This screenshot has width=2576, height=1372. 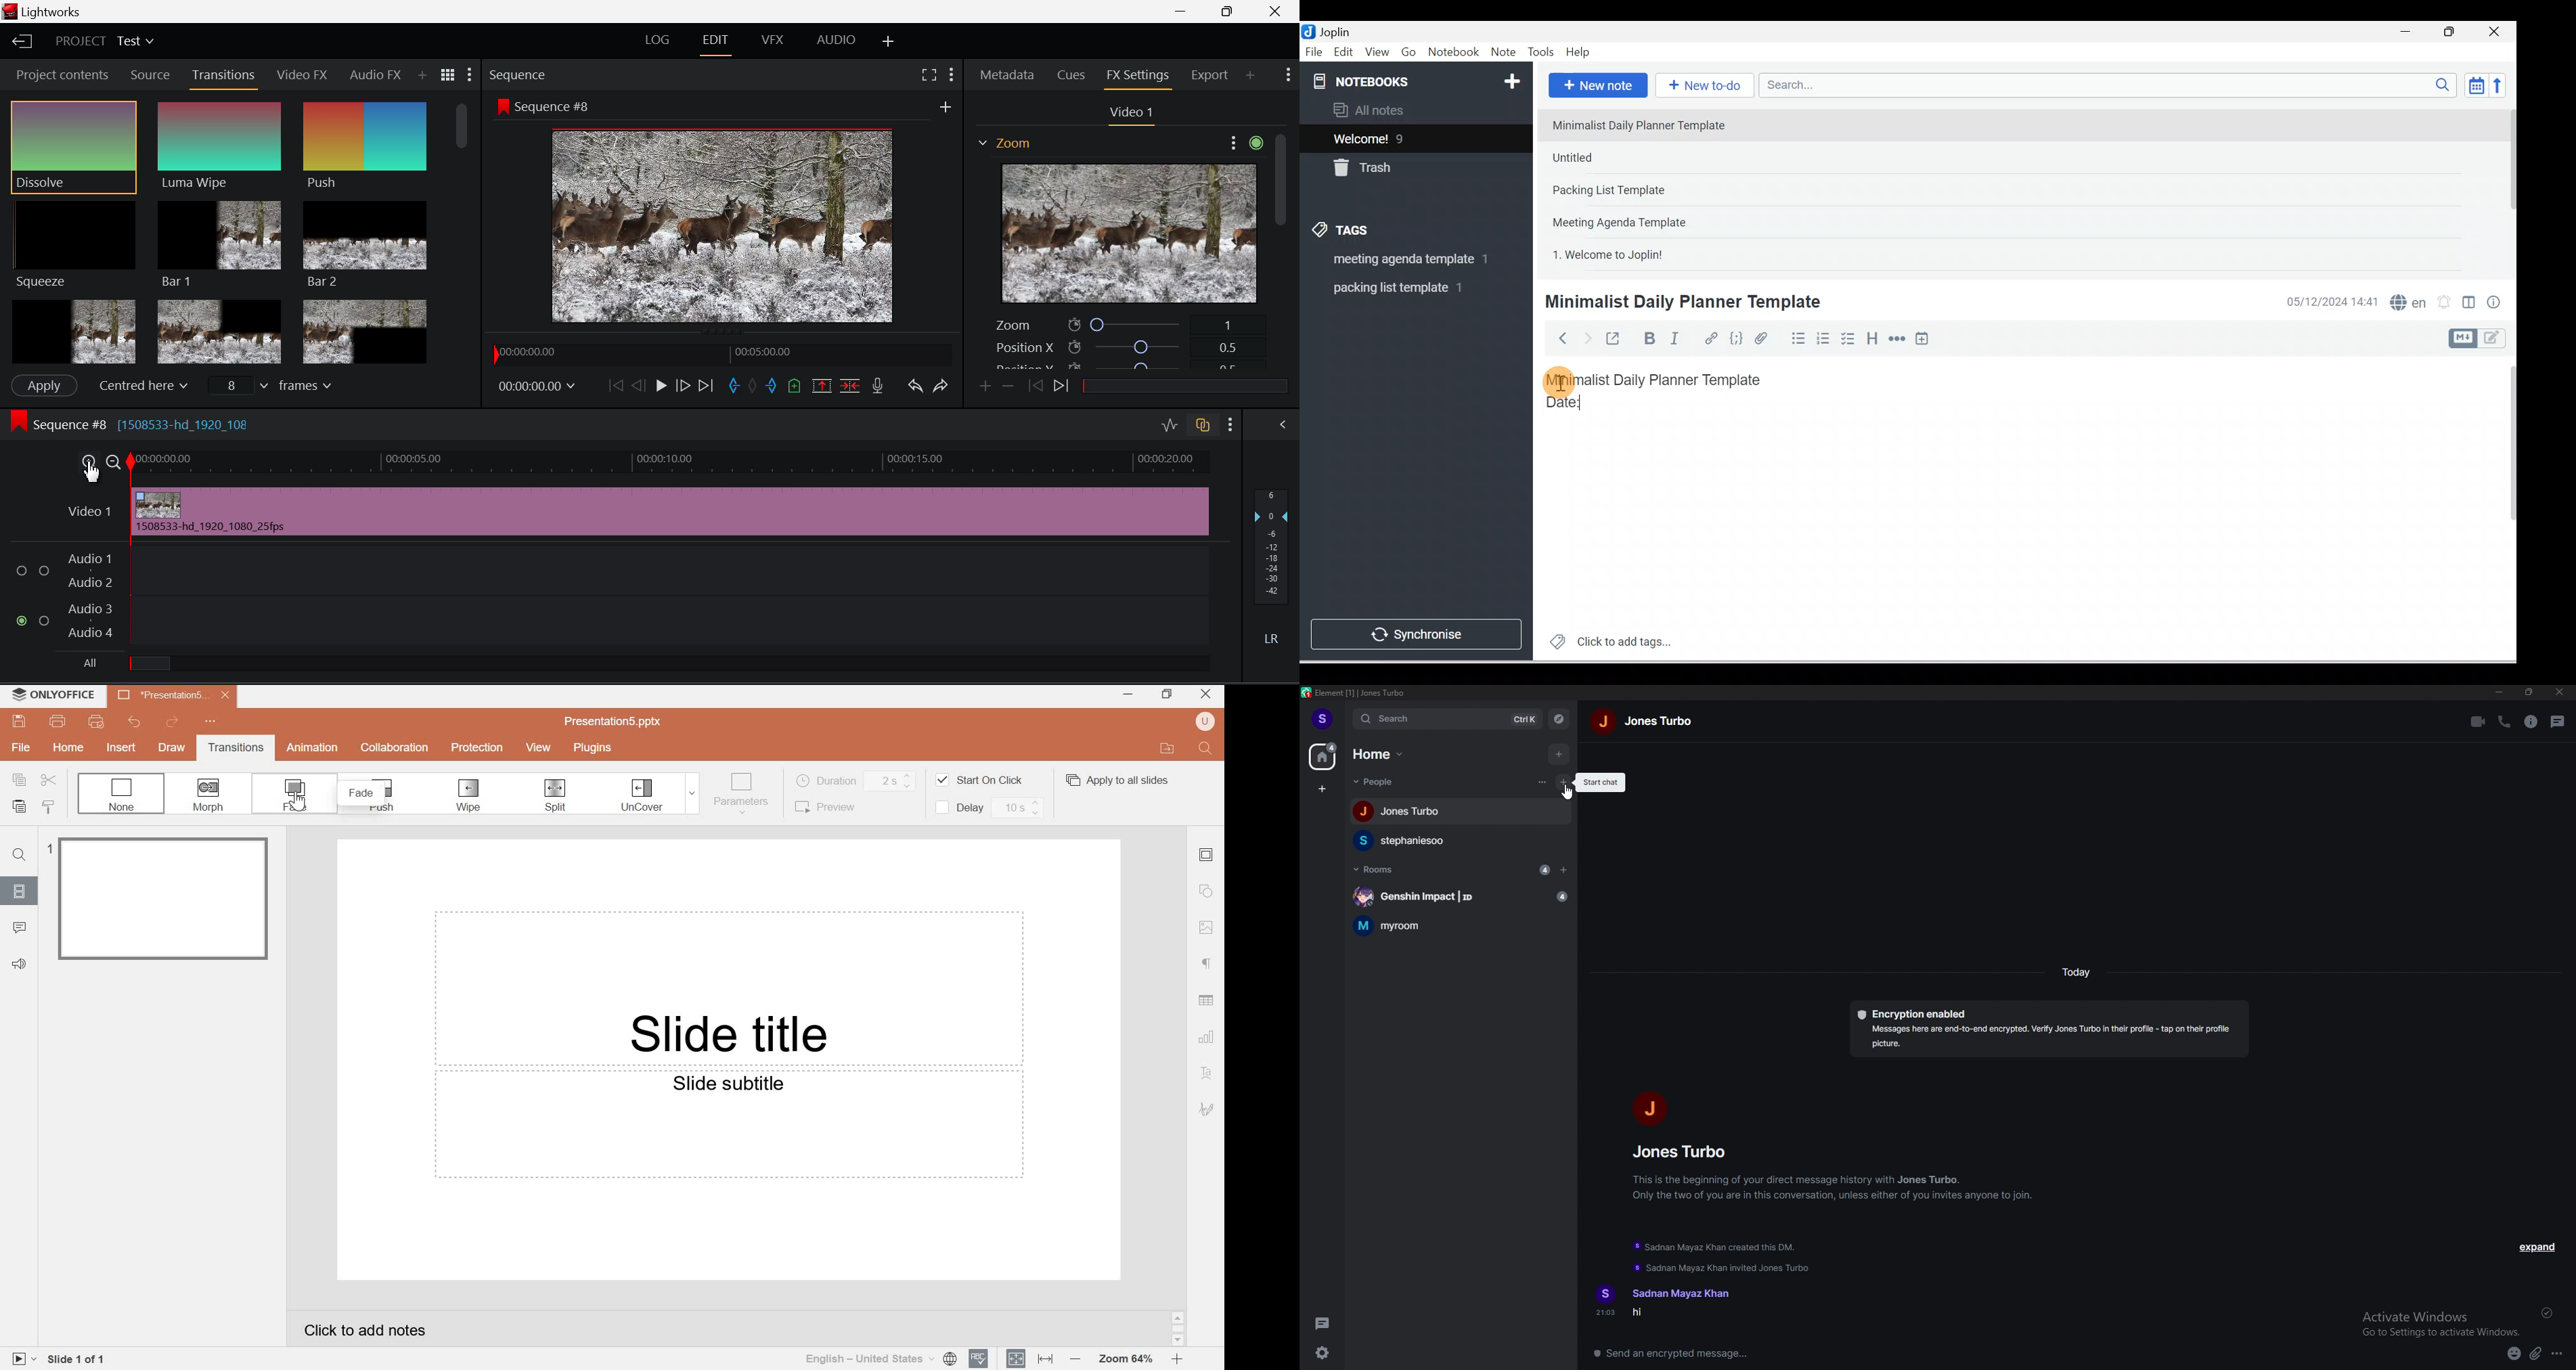 I want to click on Fit to slide, so click(x=1017, y=1357).